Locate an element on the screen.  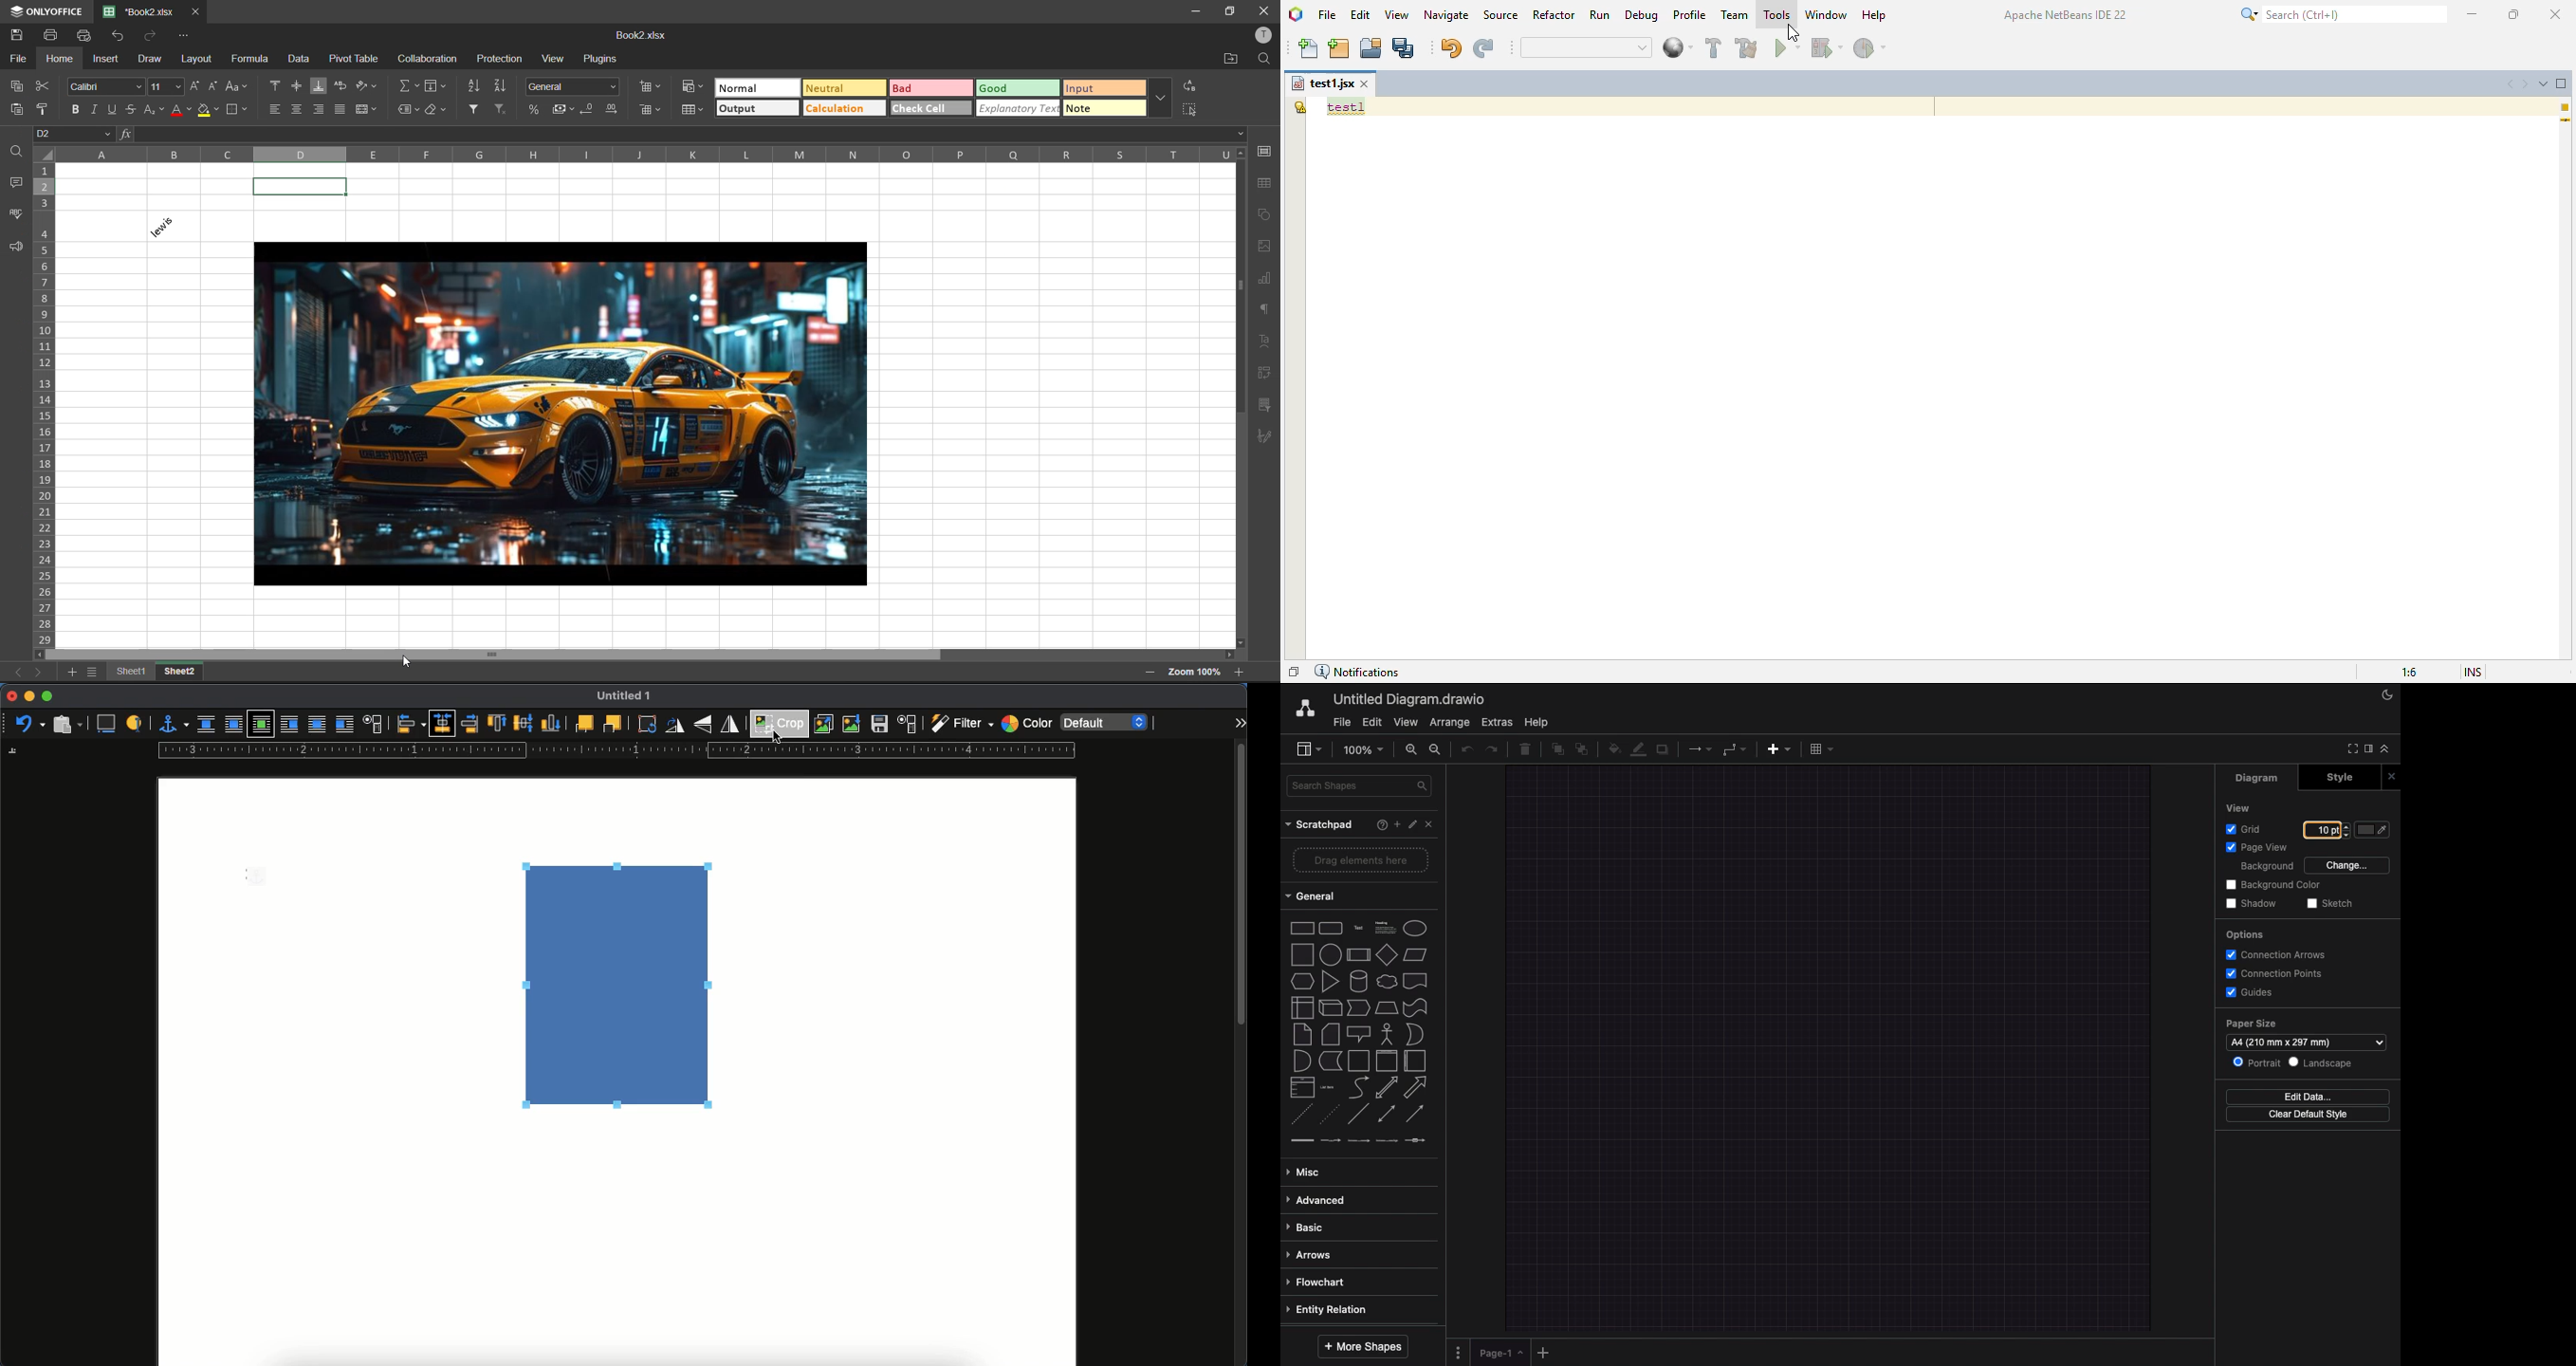
Waypoint is located at coordinates (1735, 748).